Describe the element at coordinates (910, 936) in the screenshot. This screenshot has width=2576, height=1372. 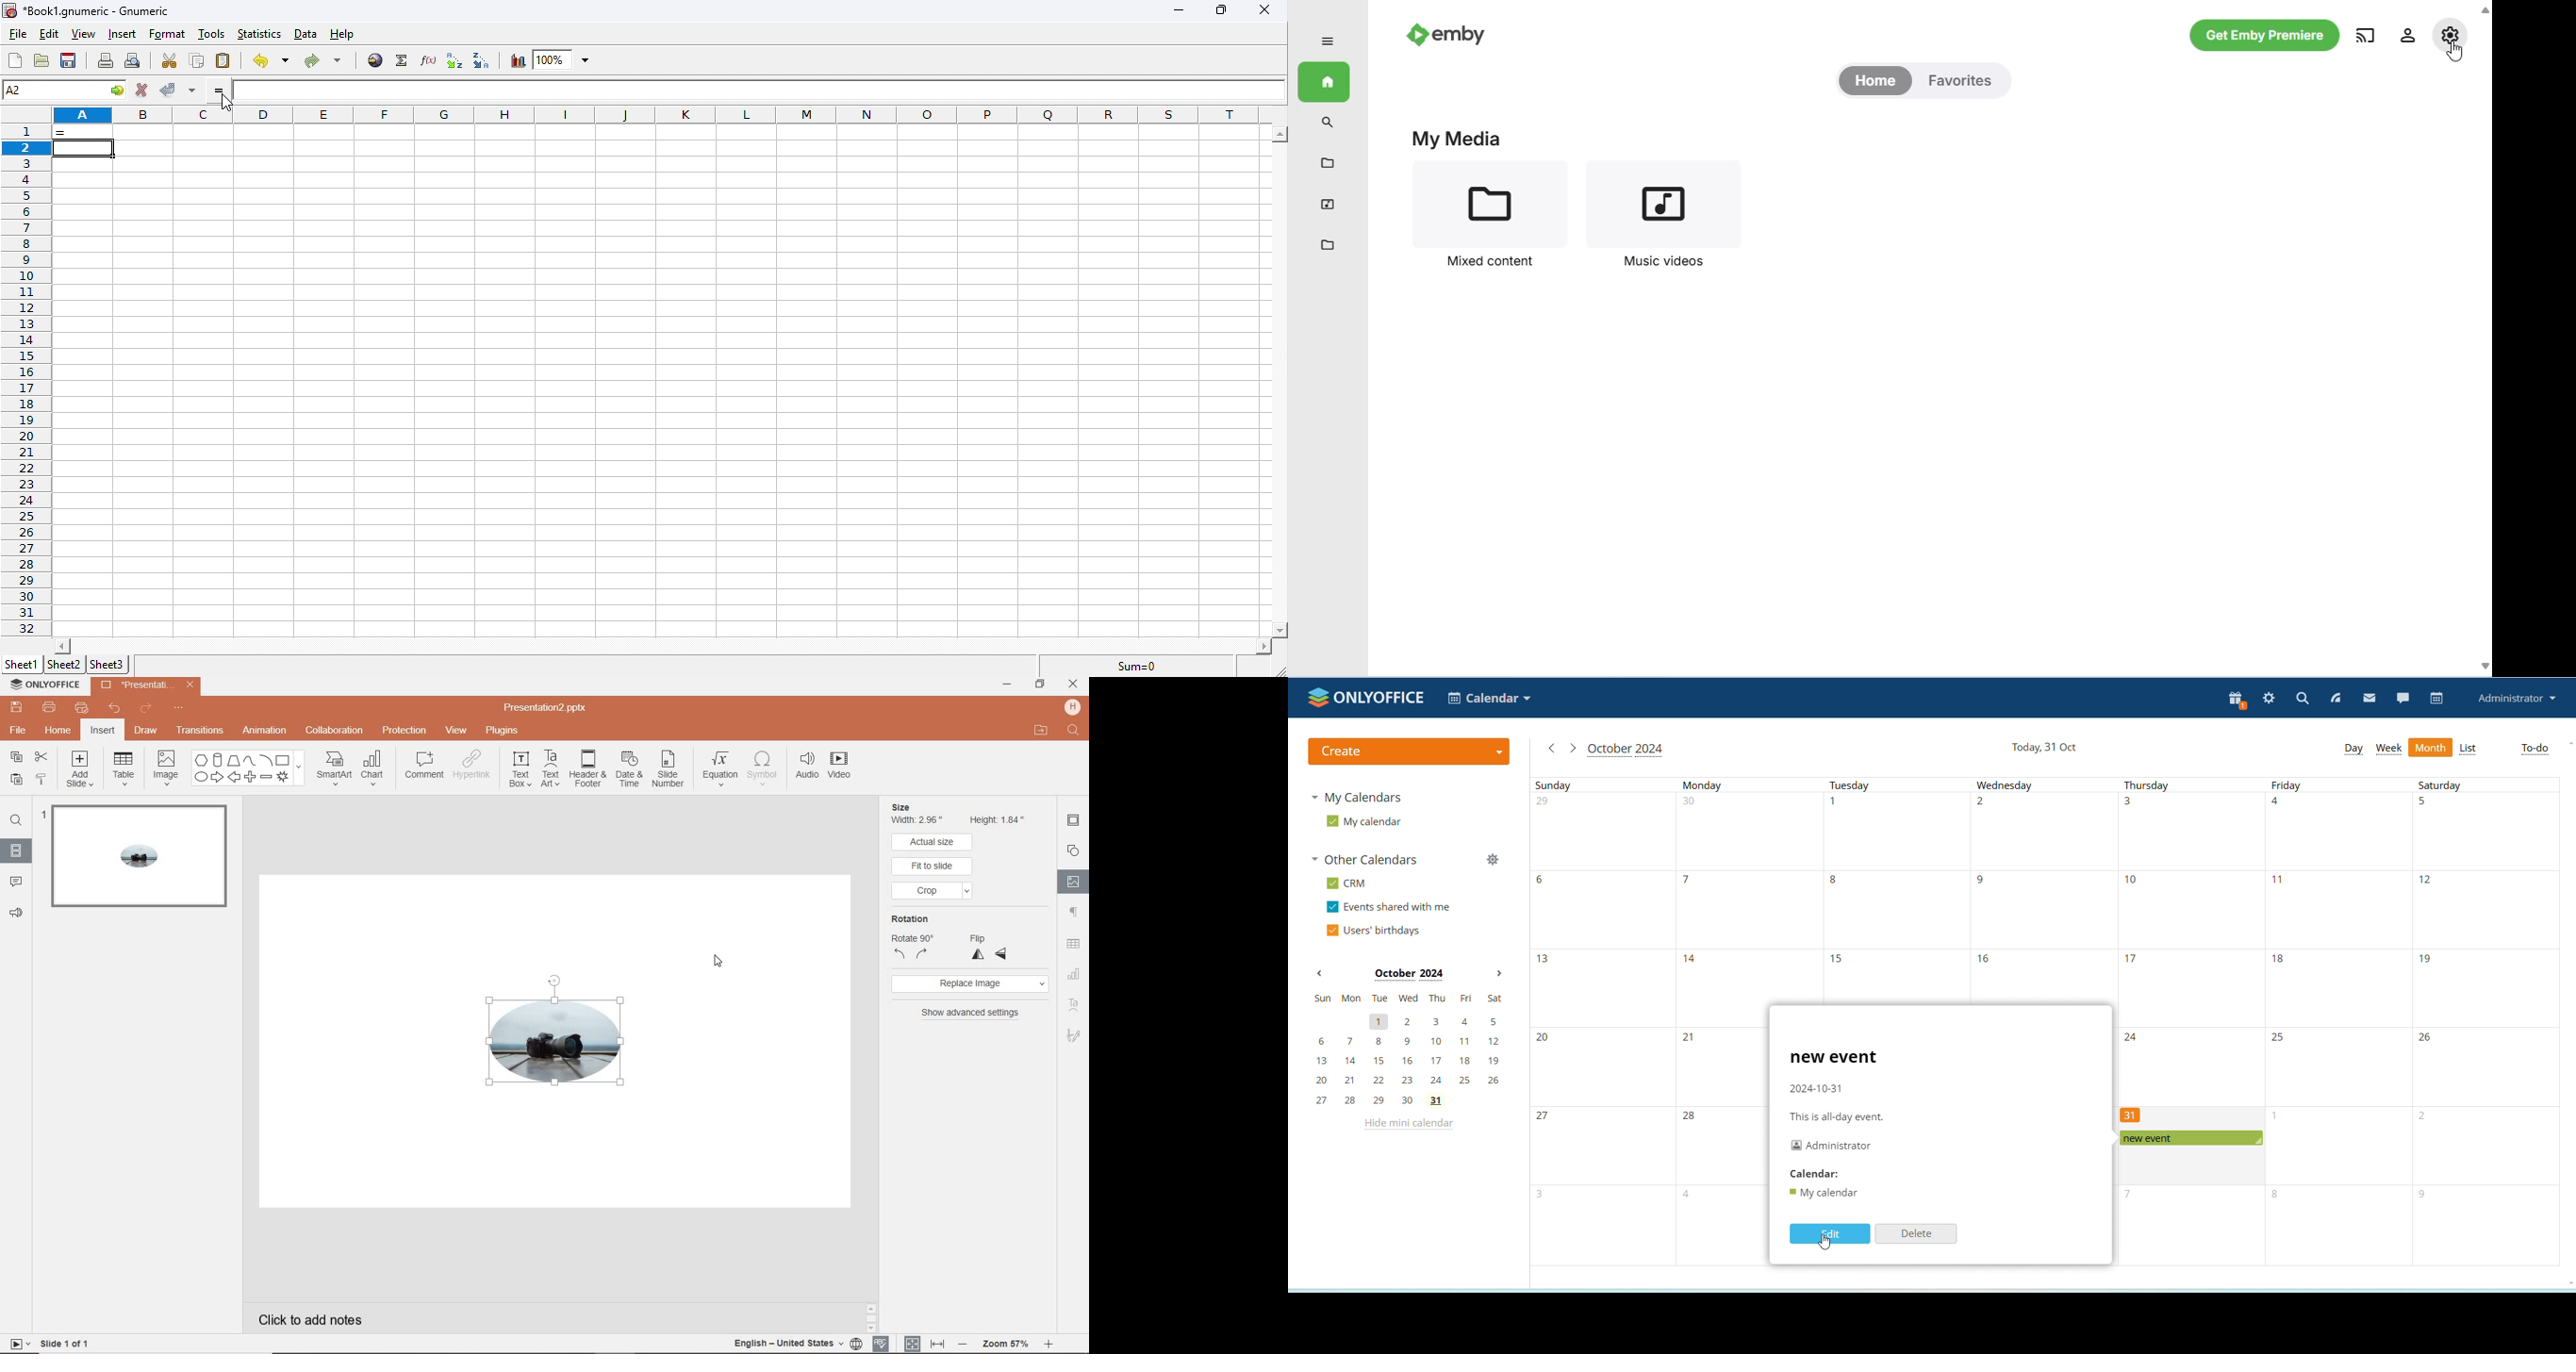
I see `rotation` at that location.